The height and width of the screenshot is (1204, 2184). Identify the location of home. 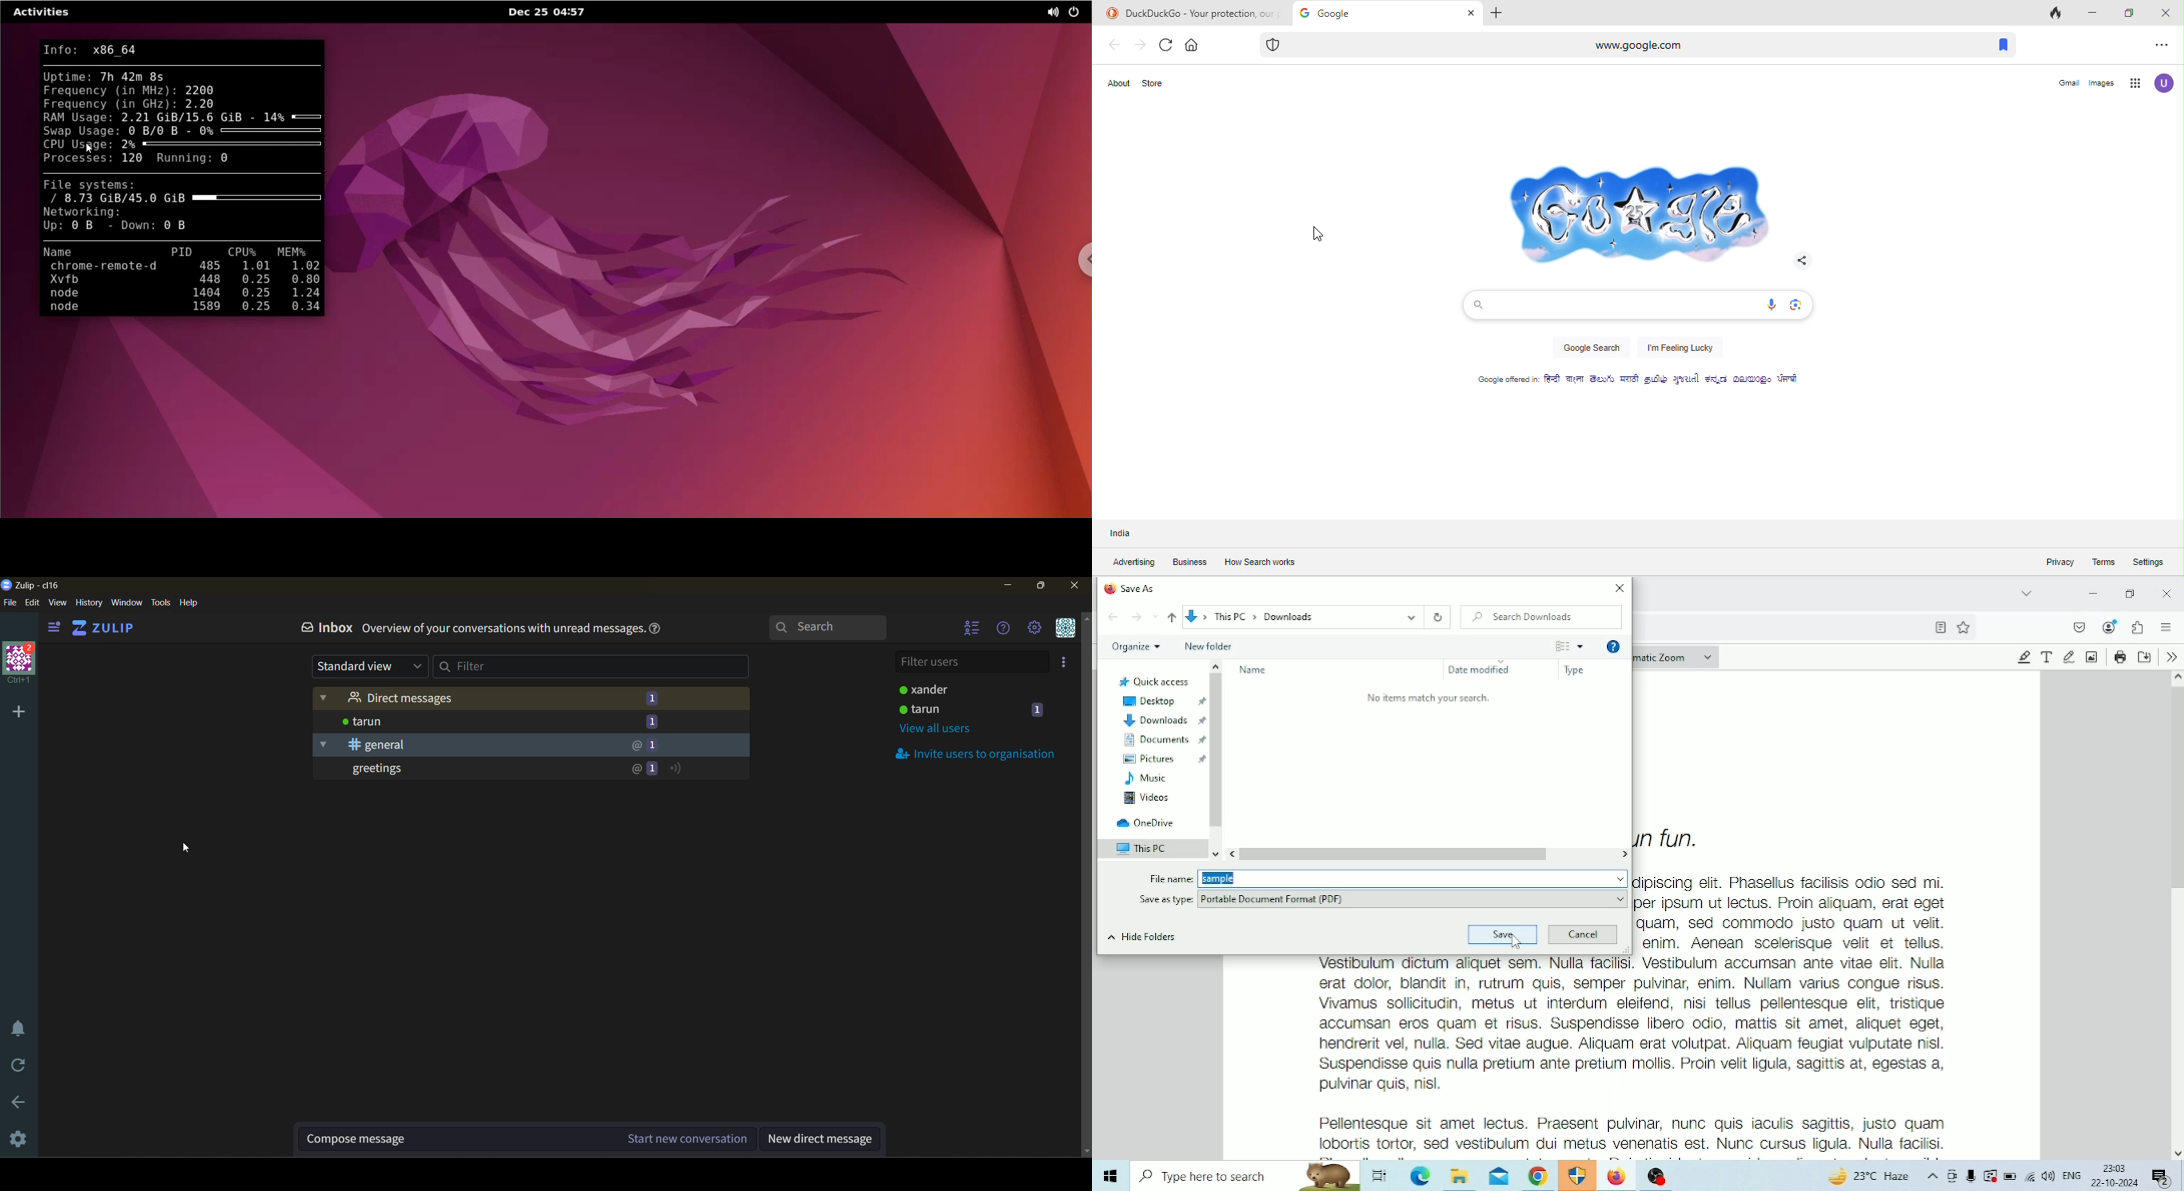
(1194, 43).